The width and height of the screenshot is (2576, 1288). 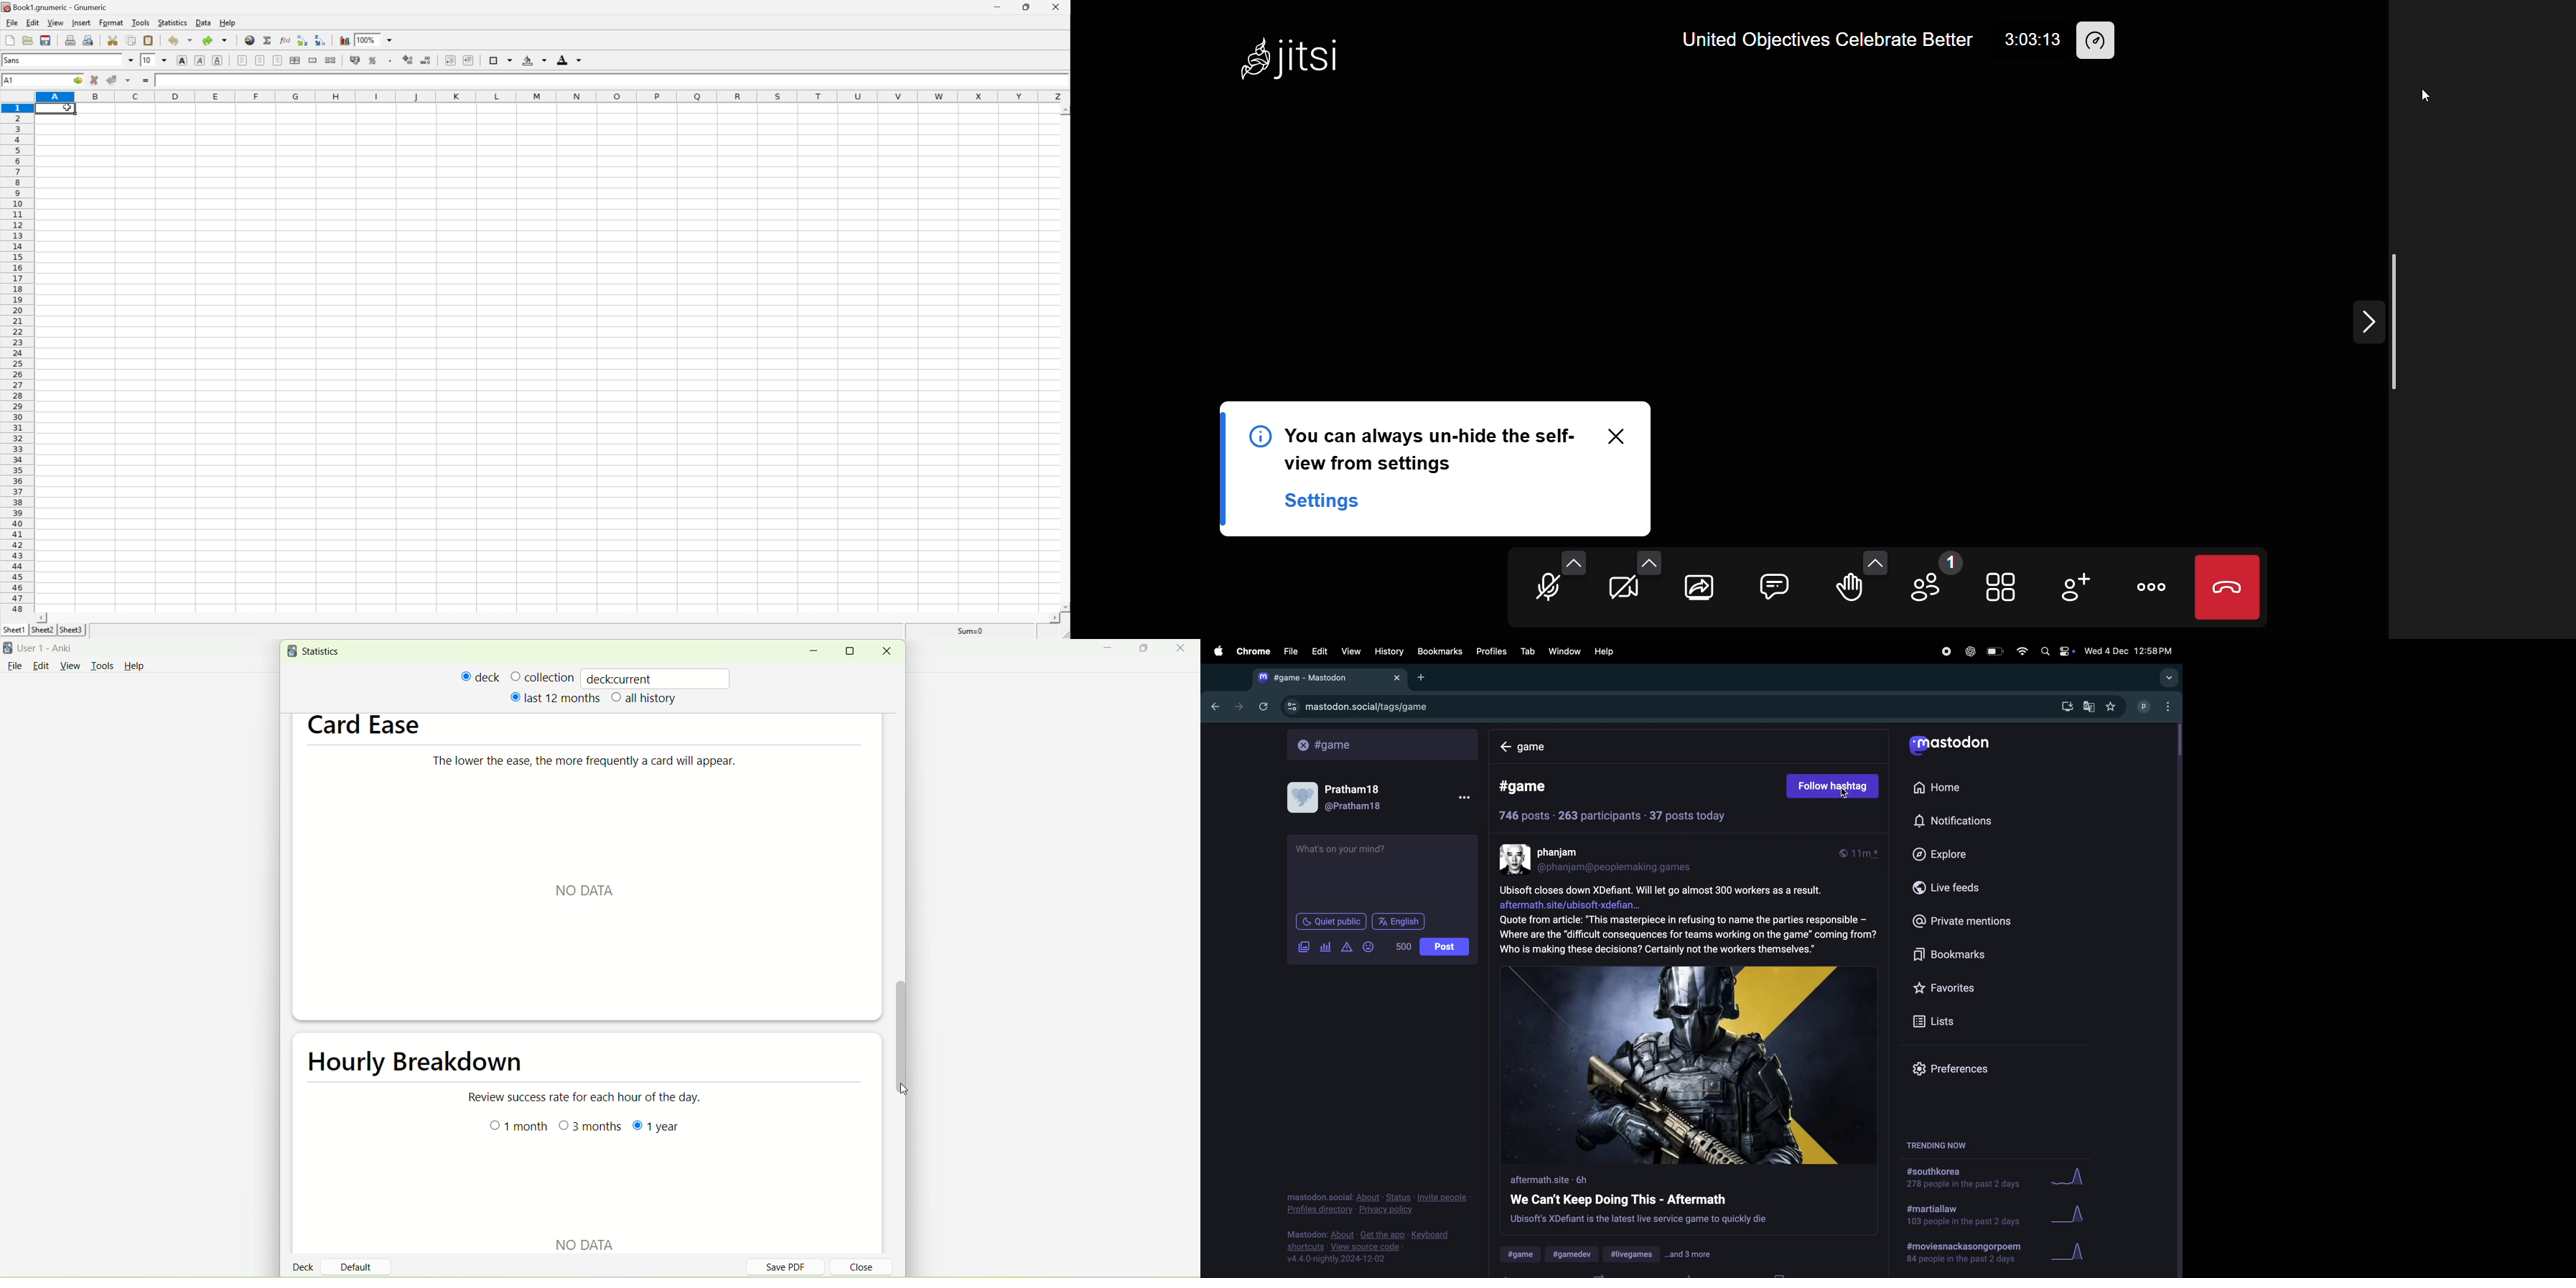 What do you see at coordinates (47, 39) in the screenshot?
I see `save current workbook` at bounding box center [47, 39].